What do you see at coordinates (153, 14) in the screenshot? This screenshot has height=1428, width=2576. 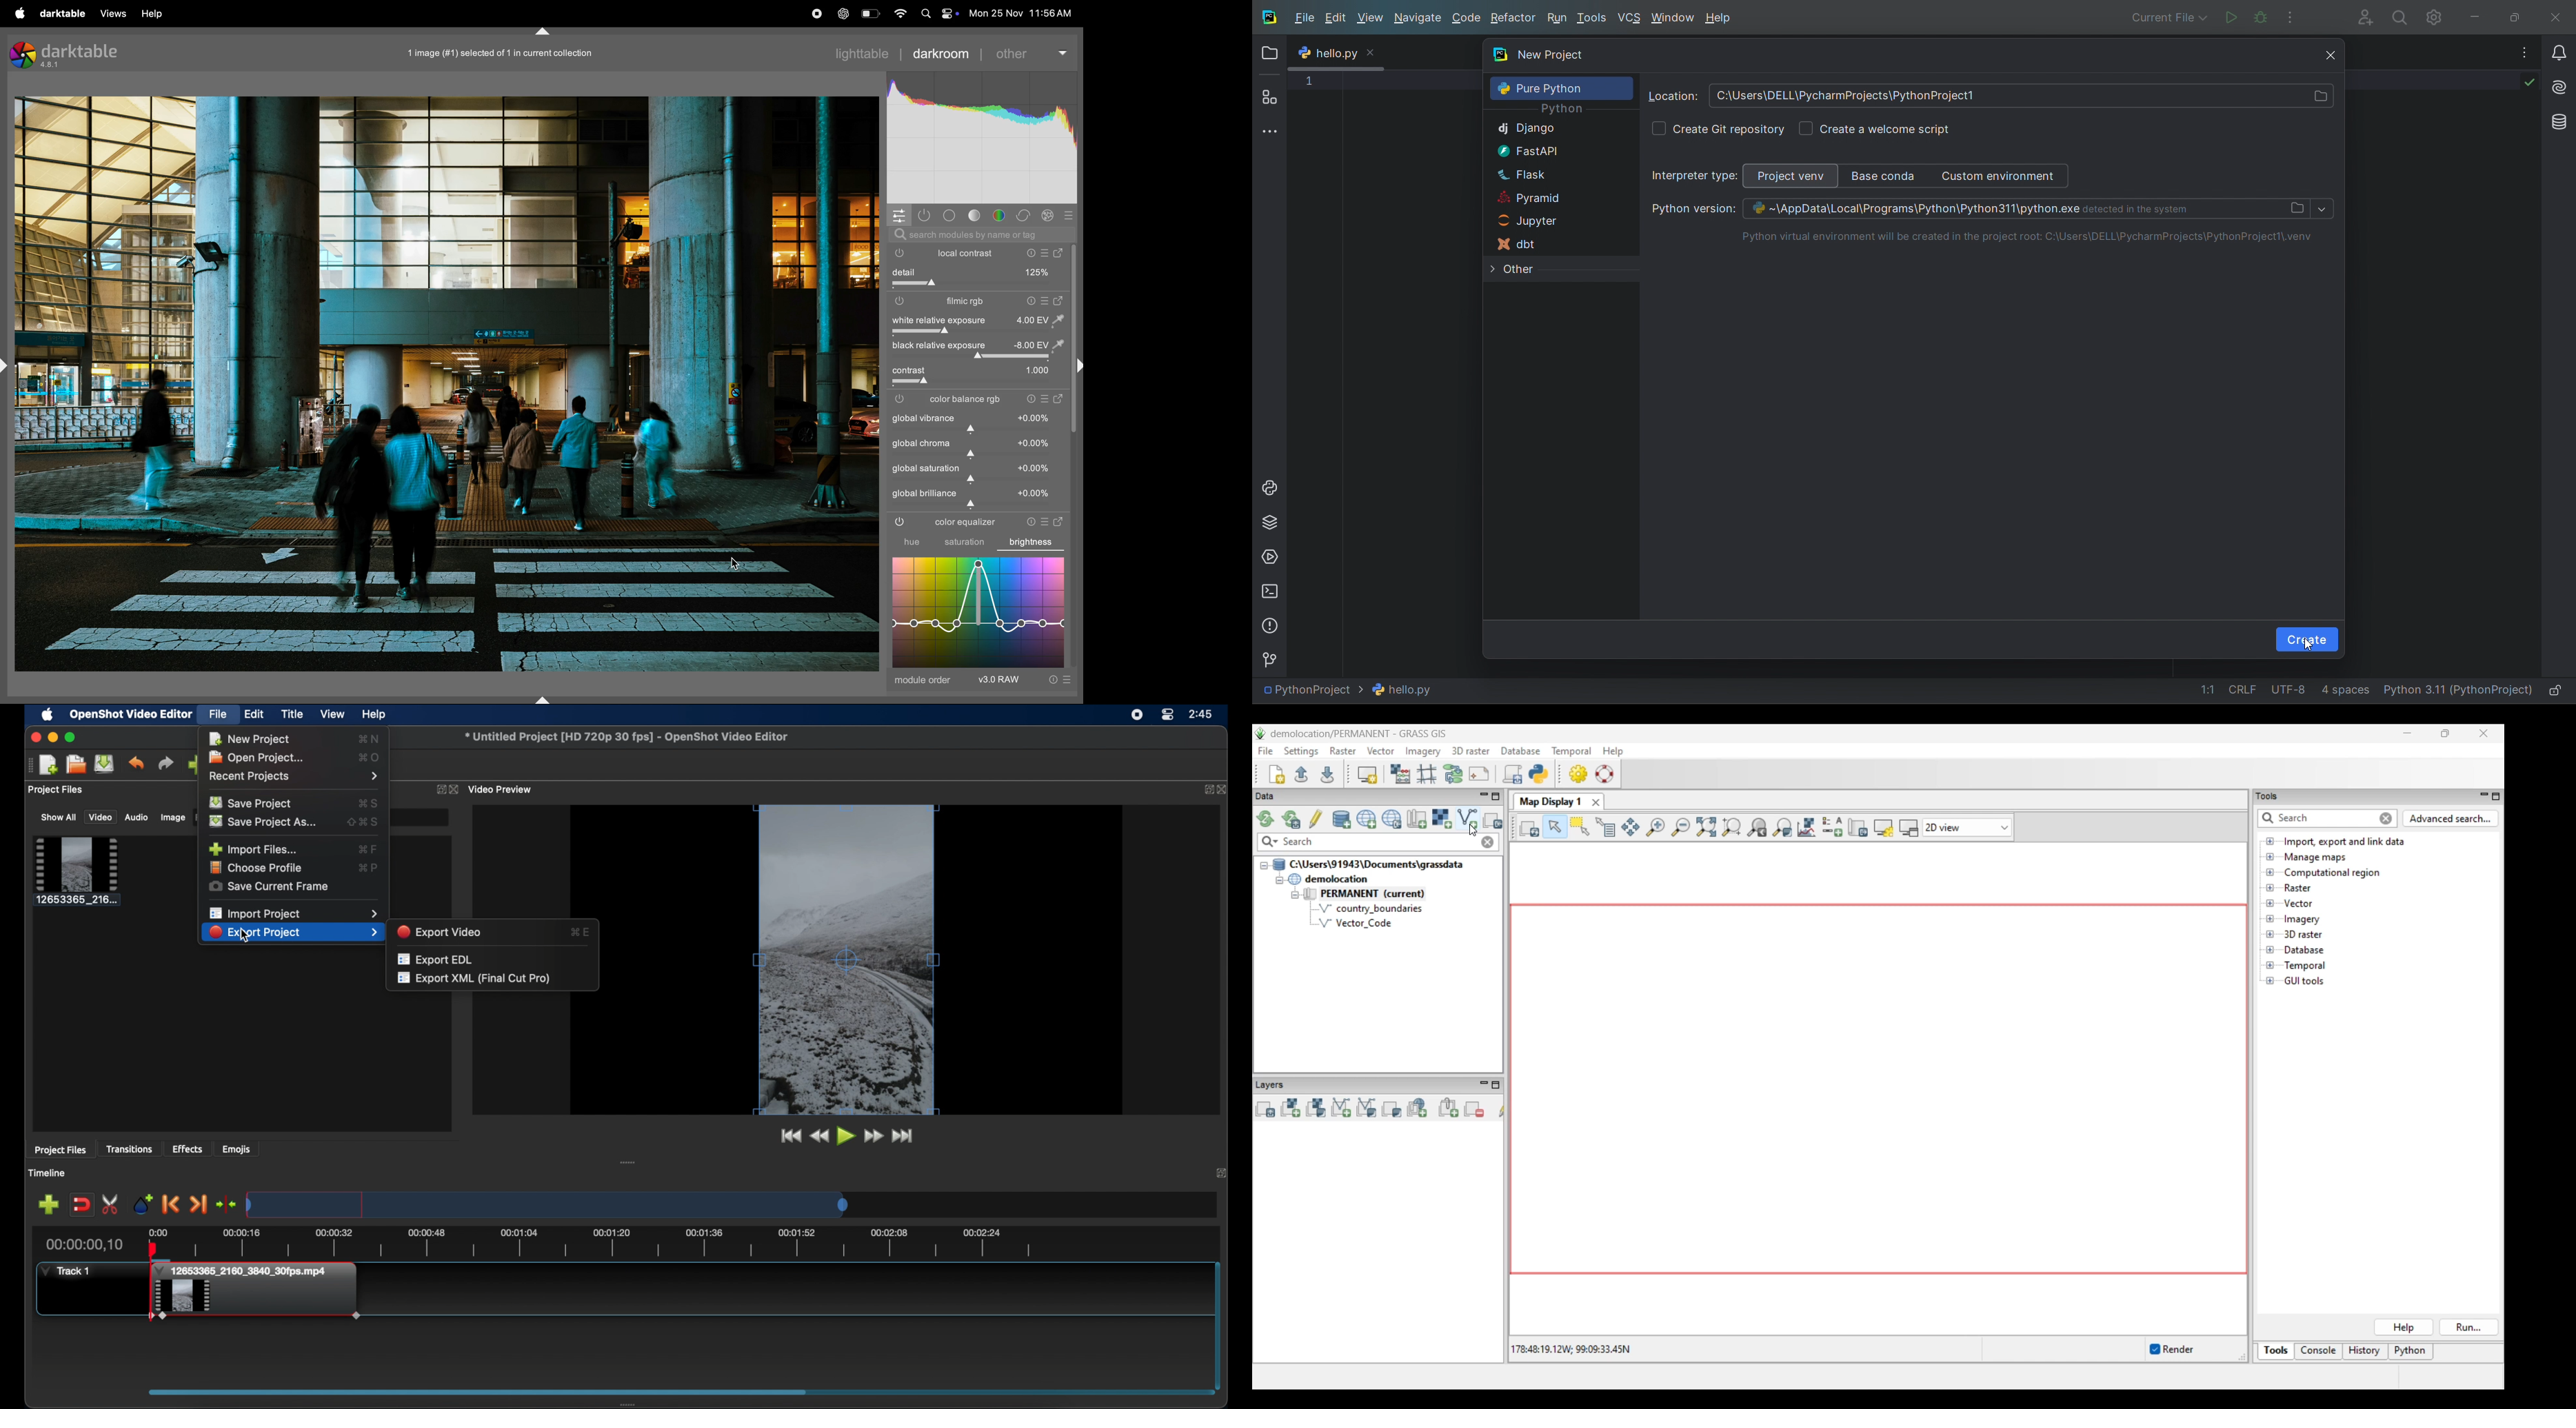 I see `help` at bounding box center [153, 14].